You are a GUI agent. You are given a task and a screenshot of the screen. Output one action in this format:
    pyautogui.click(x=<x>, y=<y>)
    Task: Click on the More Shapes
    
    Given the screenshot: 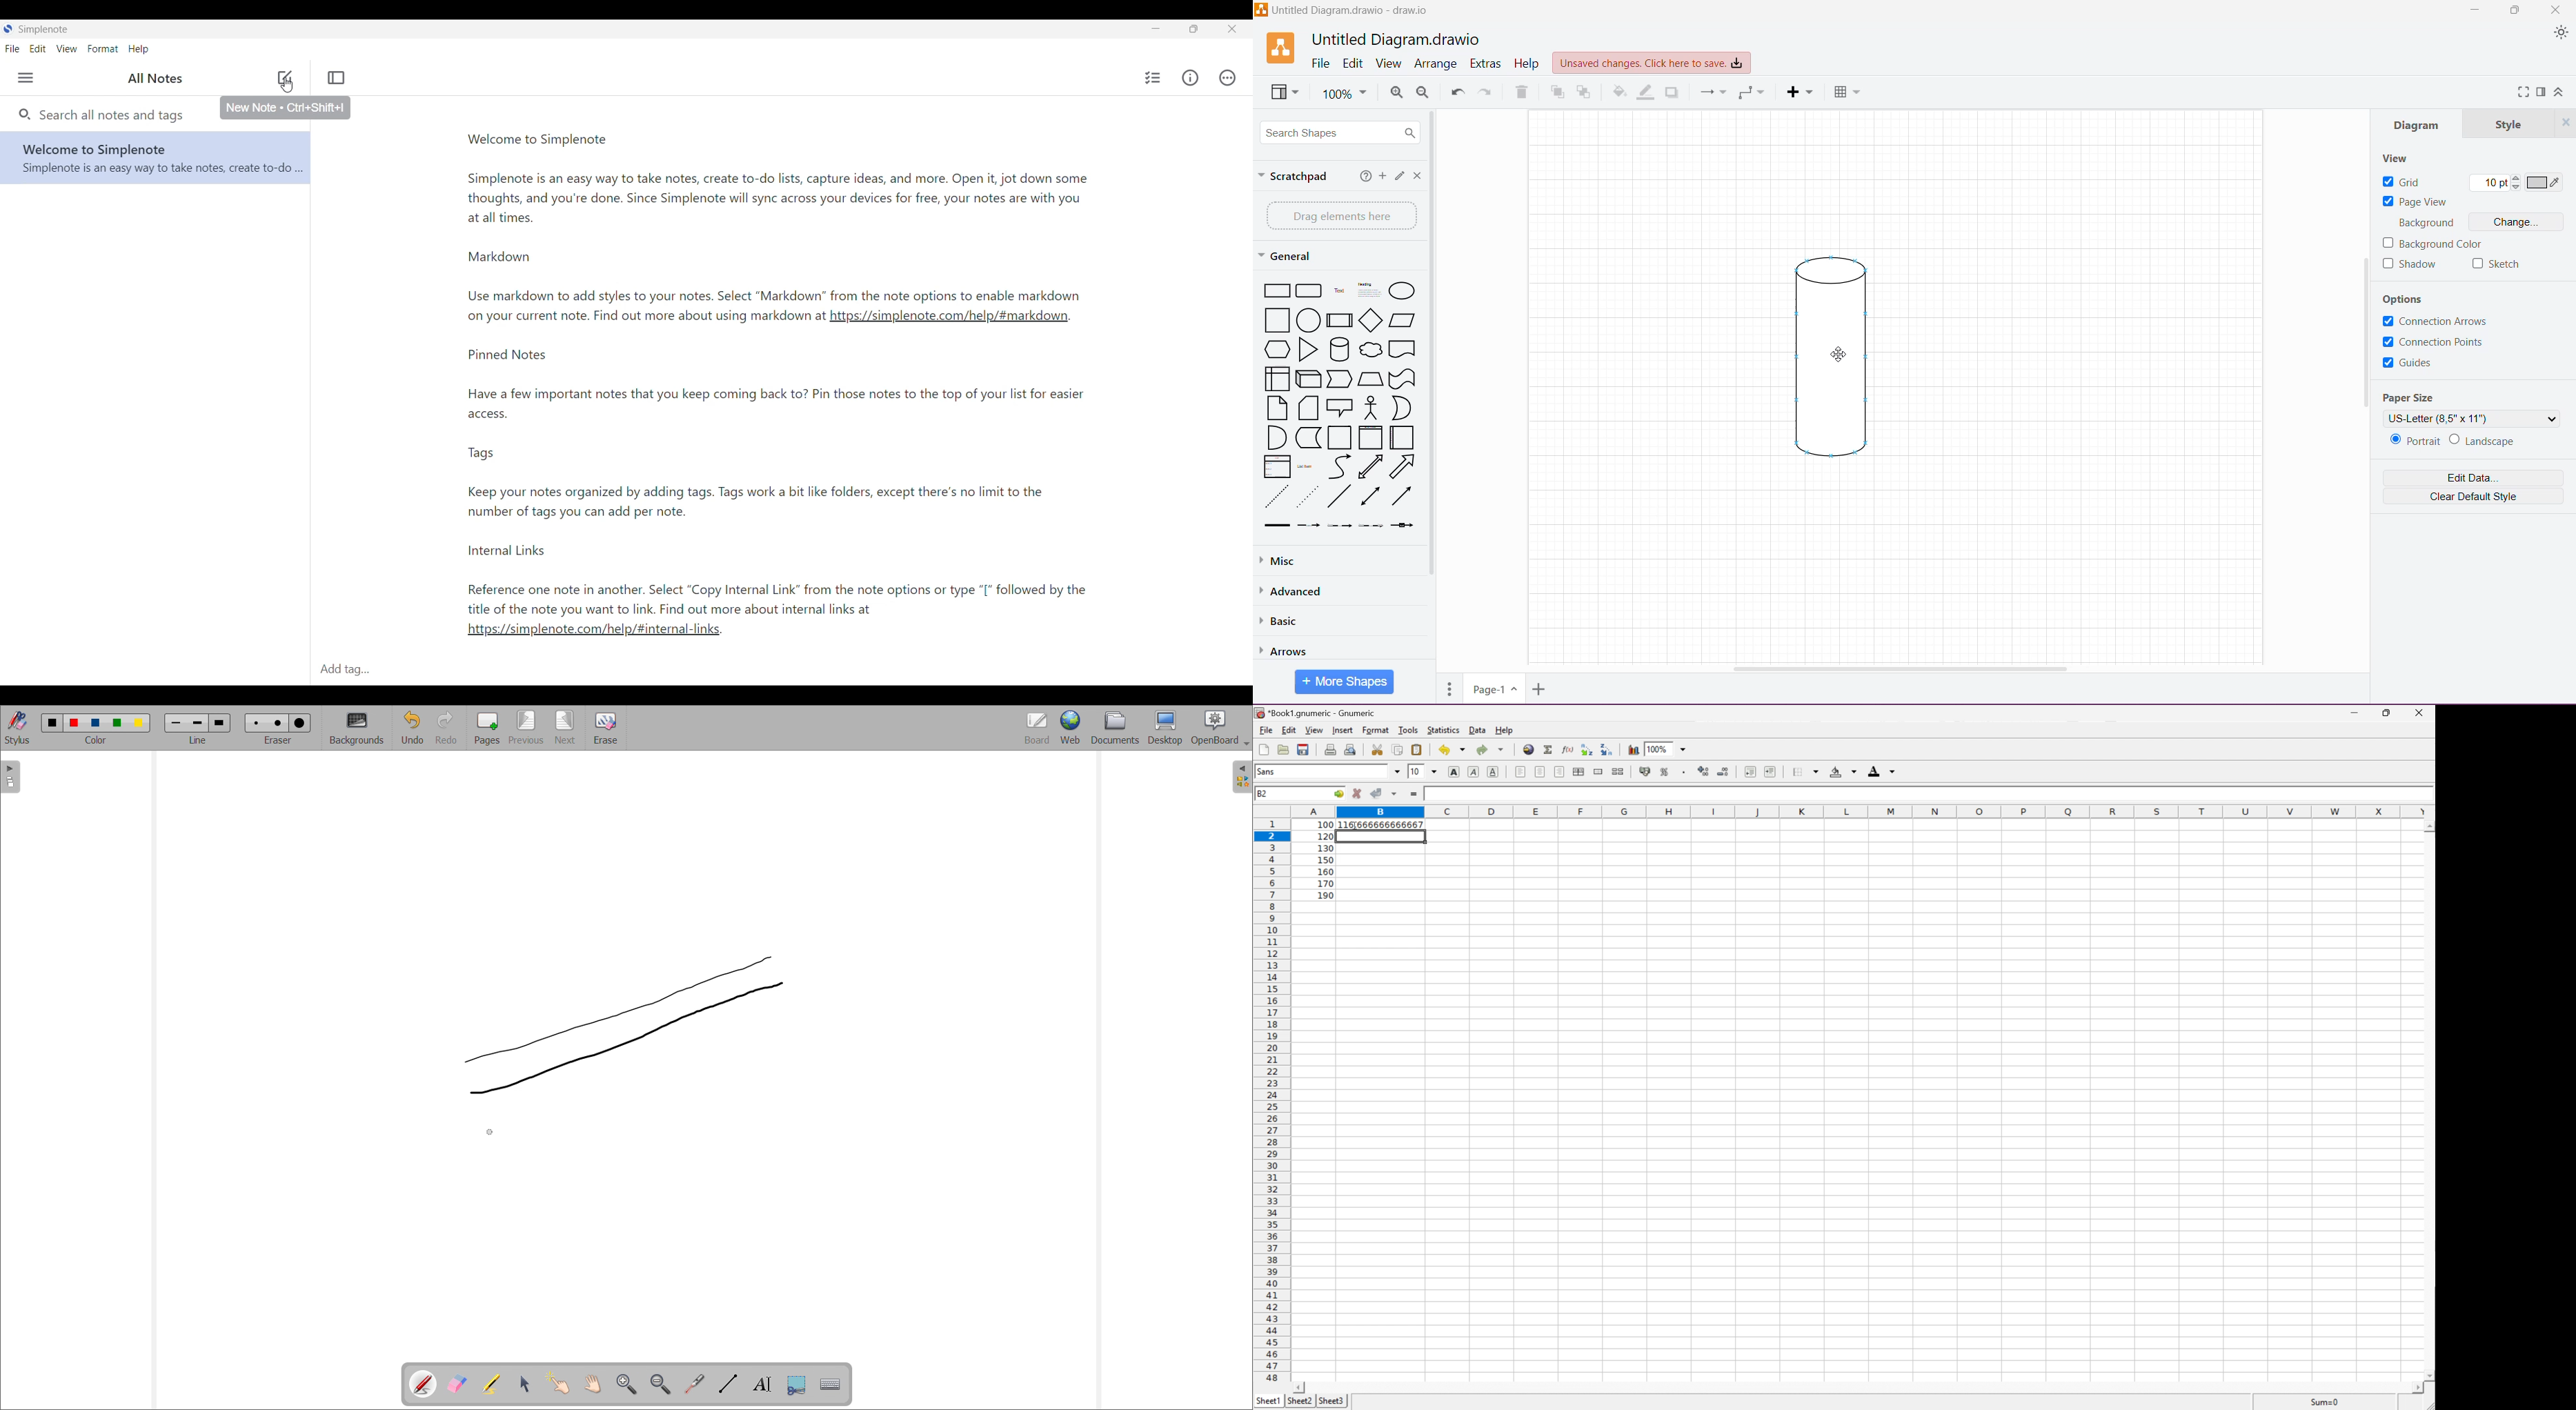 What is the action you would take?
    pyautogui.click(x=1345, y=682)
    